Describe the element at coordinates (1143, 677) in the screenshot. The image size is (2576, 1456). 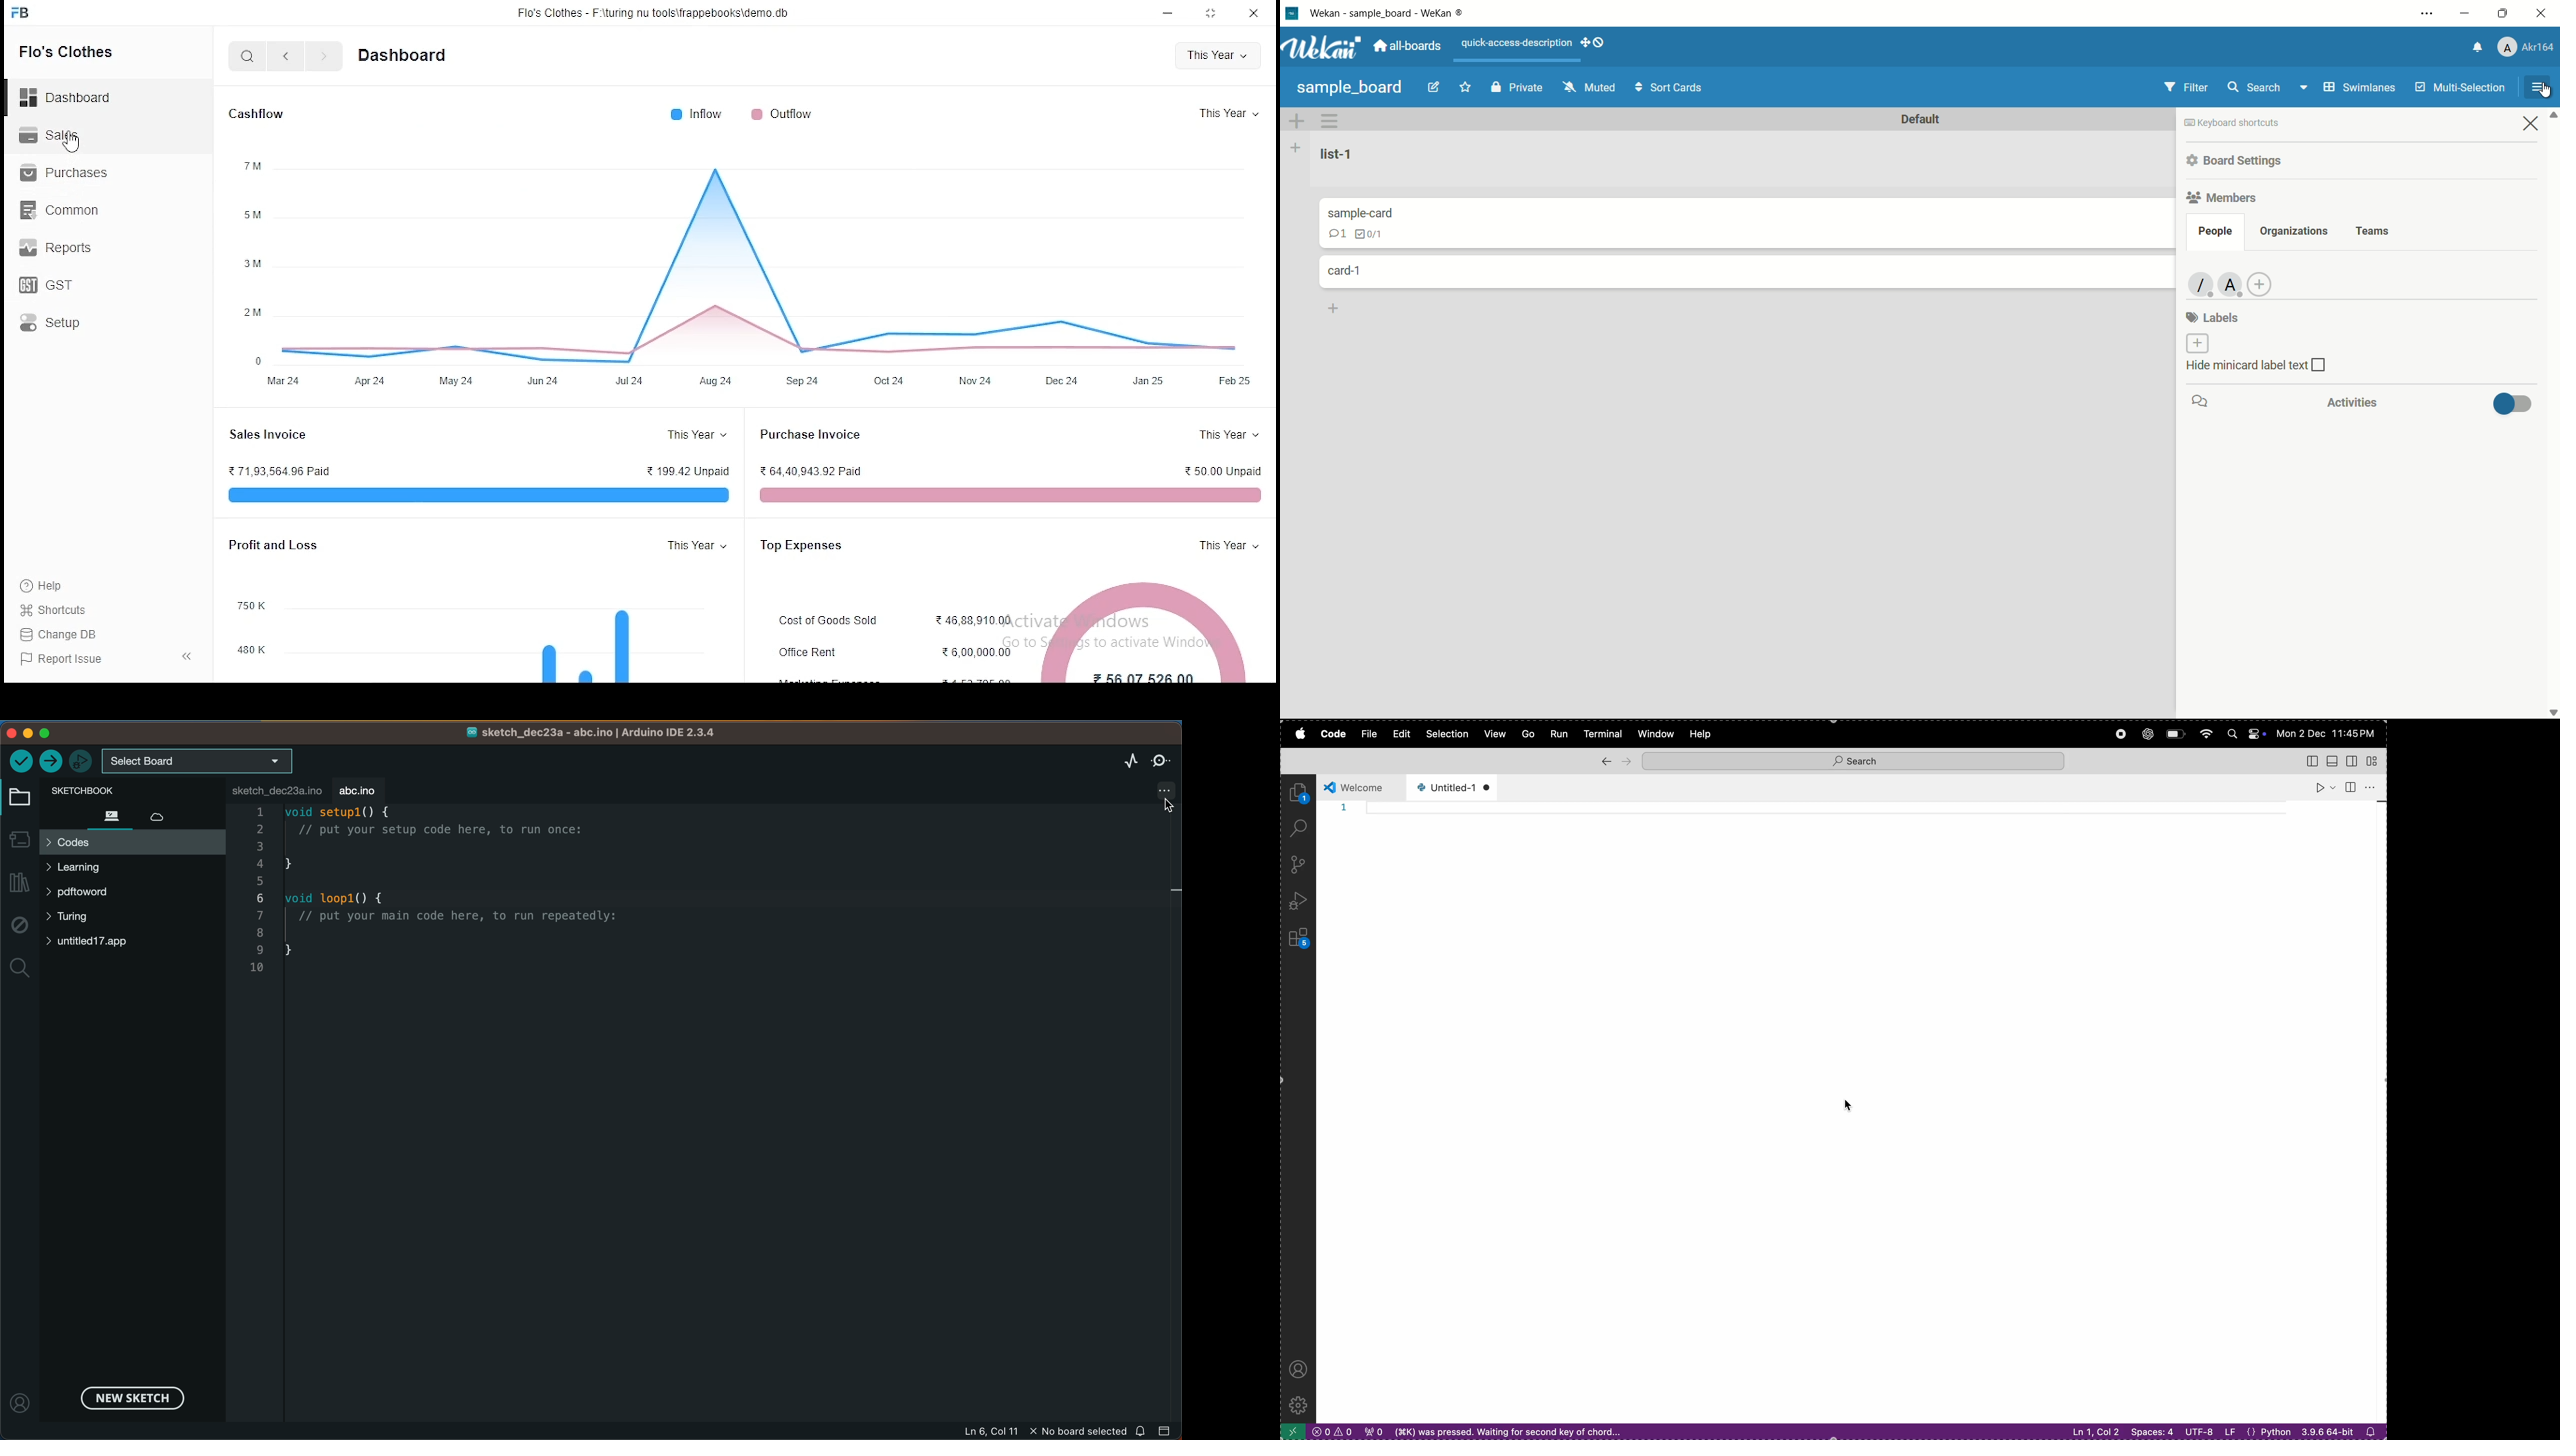
I see `56,07,526.00` at that location.